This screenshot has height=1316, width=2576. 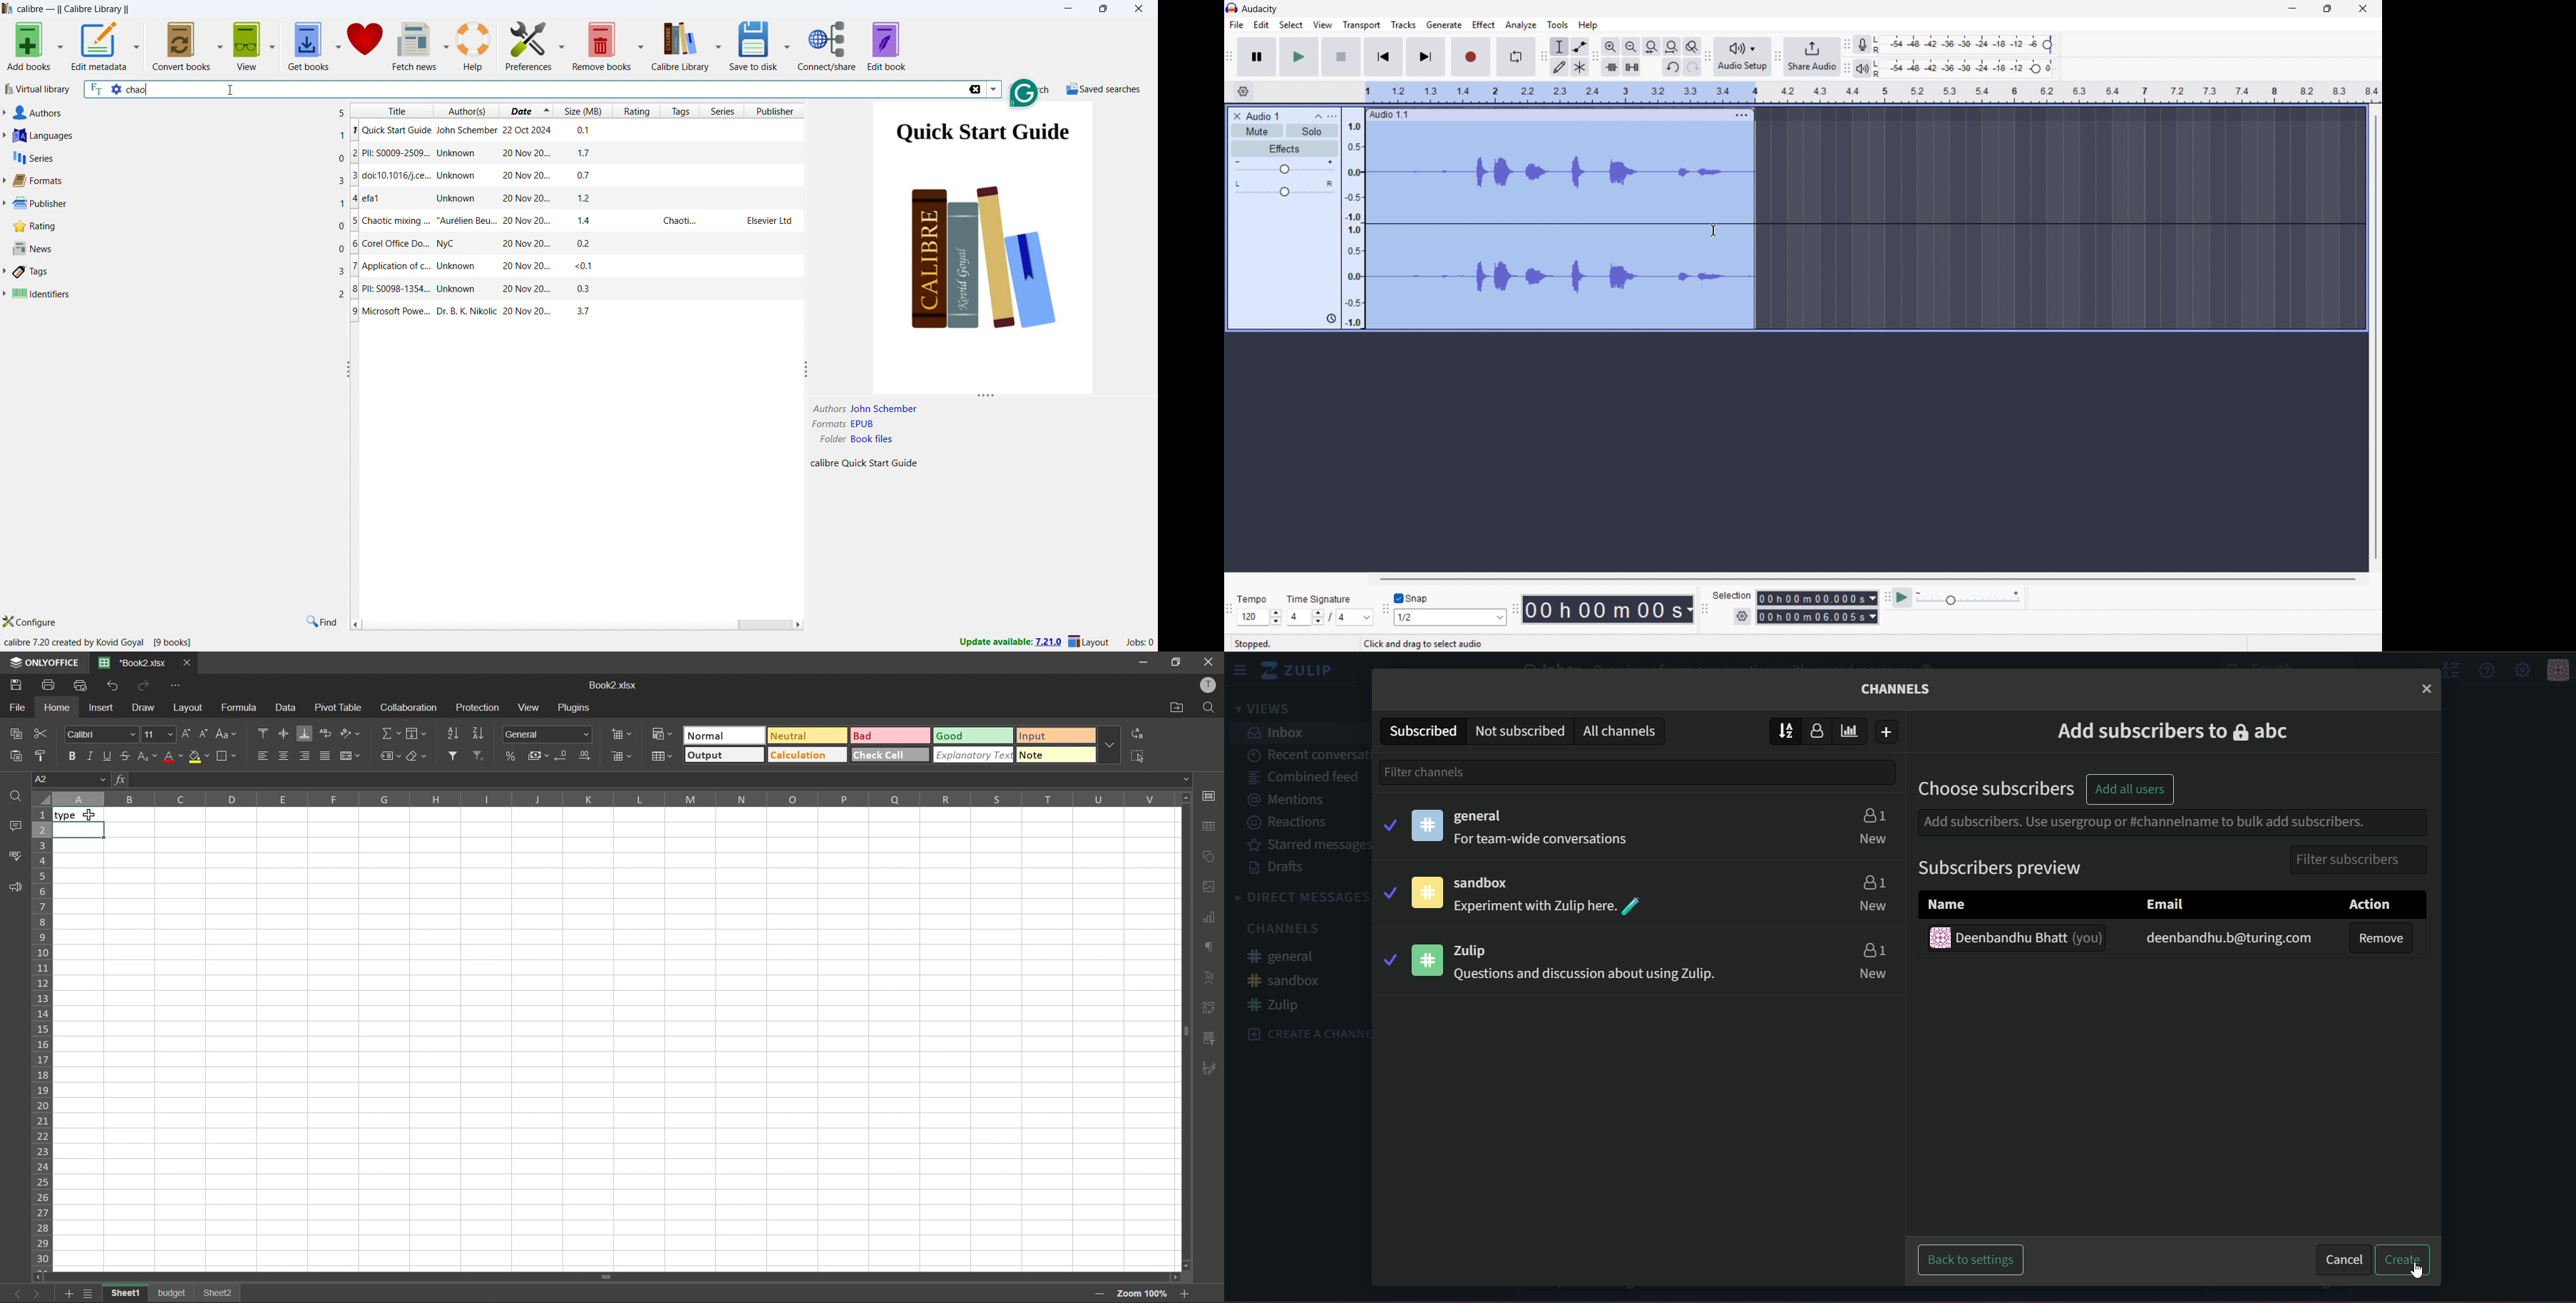 What do you see at coordinates (179, 180) in the screenshot?
I see `formats` at bounding box center [179, 180].